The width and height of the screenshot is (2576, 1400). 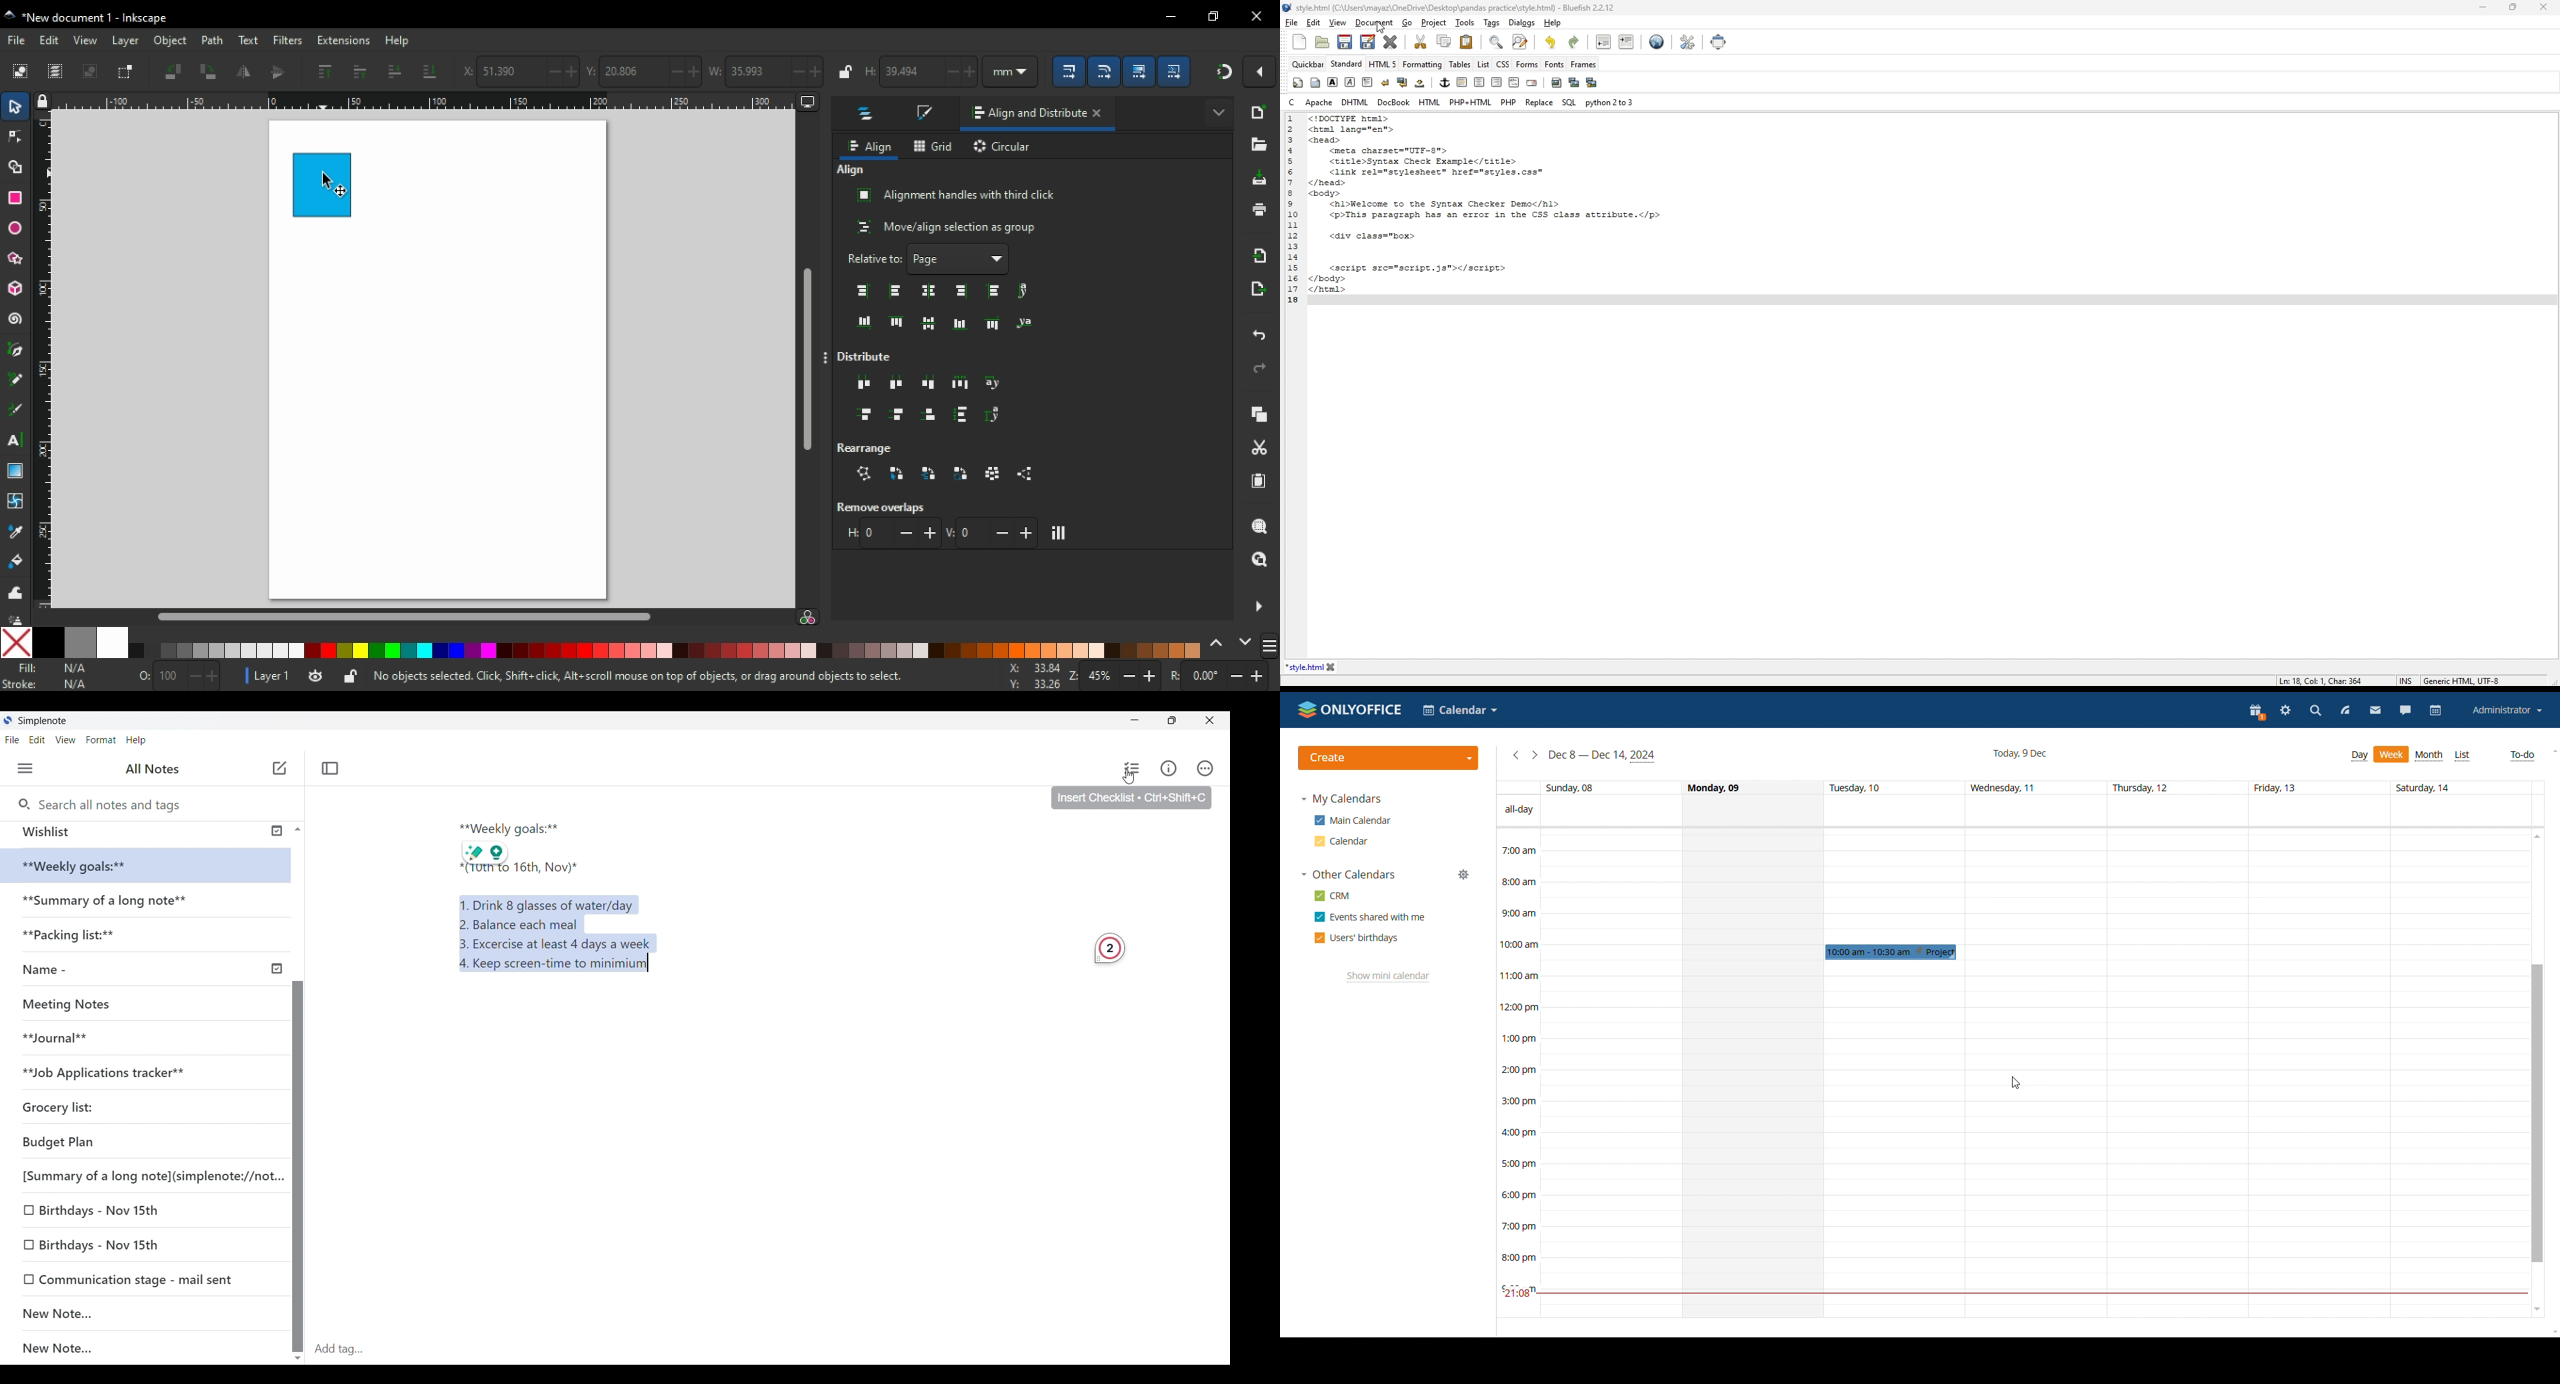 I want to click on search, so click(x=2315, y=713).